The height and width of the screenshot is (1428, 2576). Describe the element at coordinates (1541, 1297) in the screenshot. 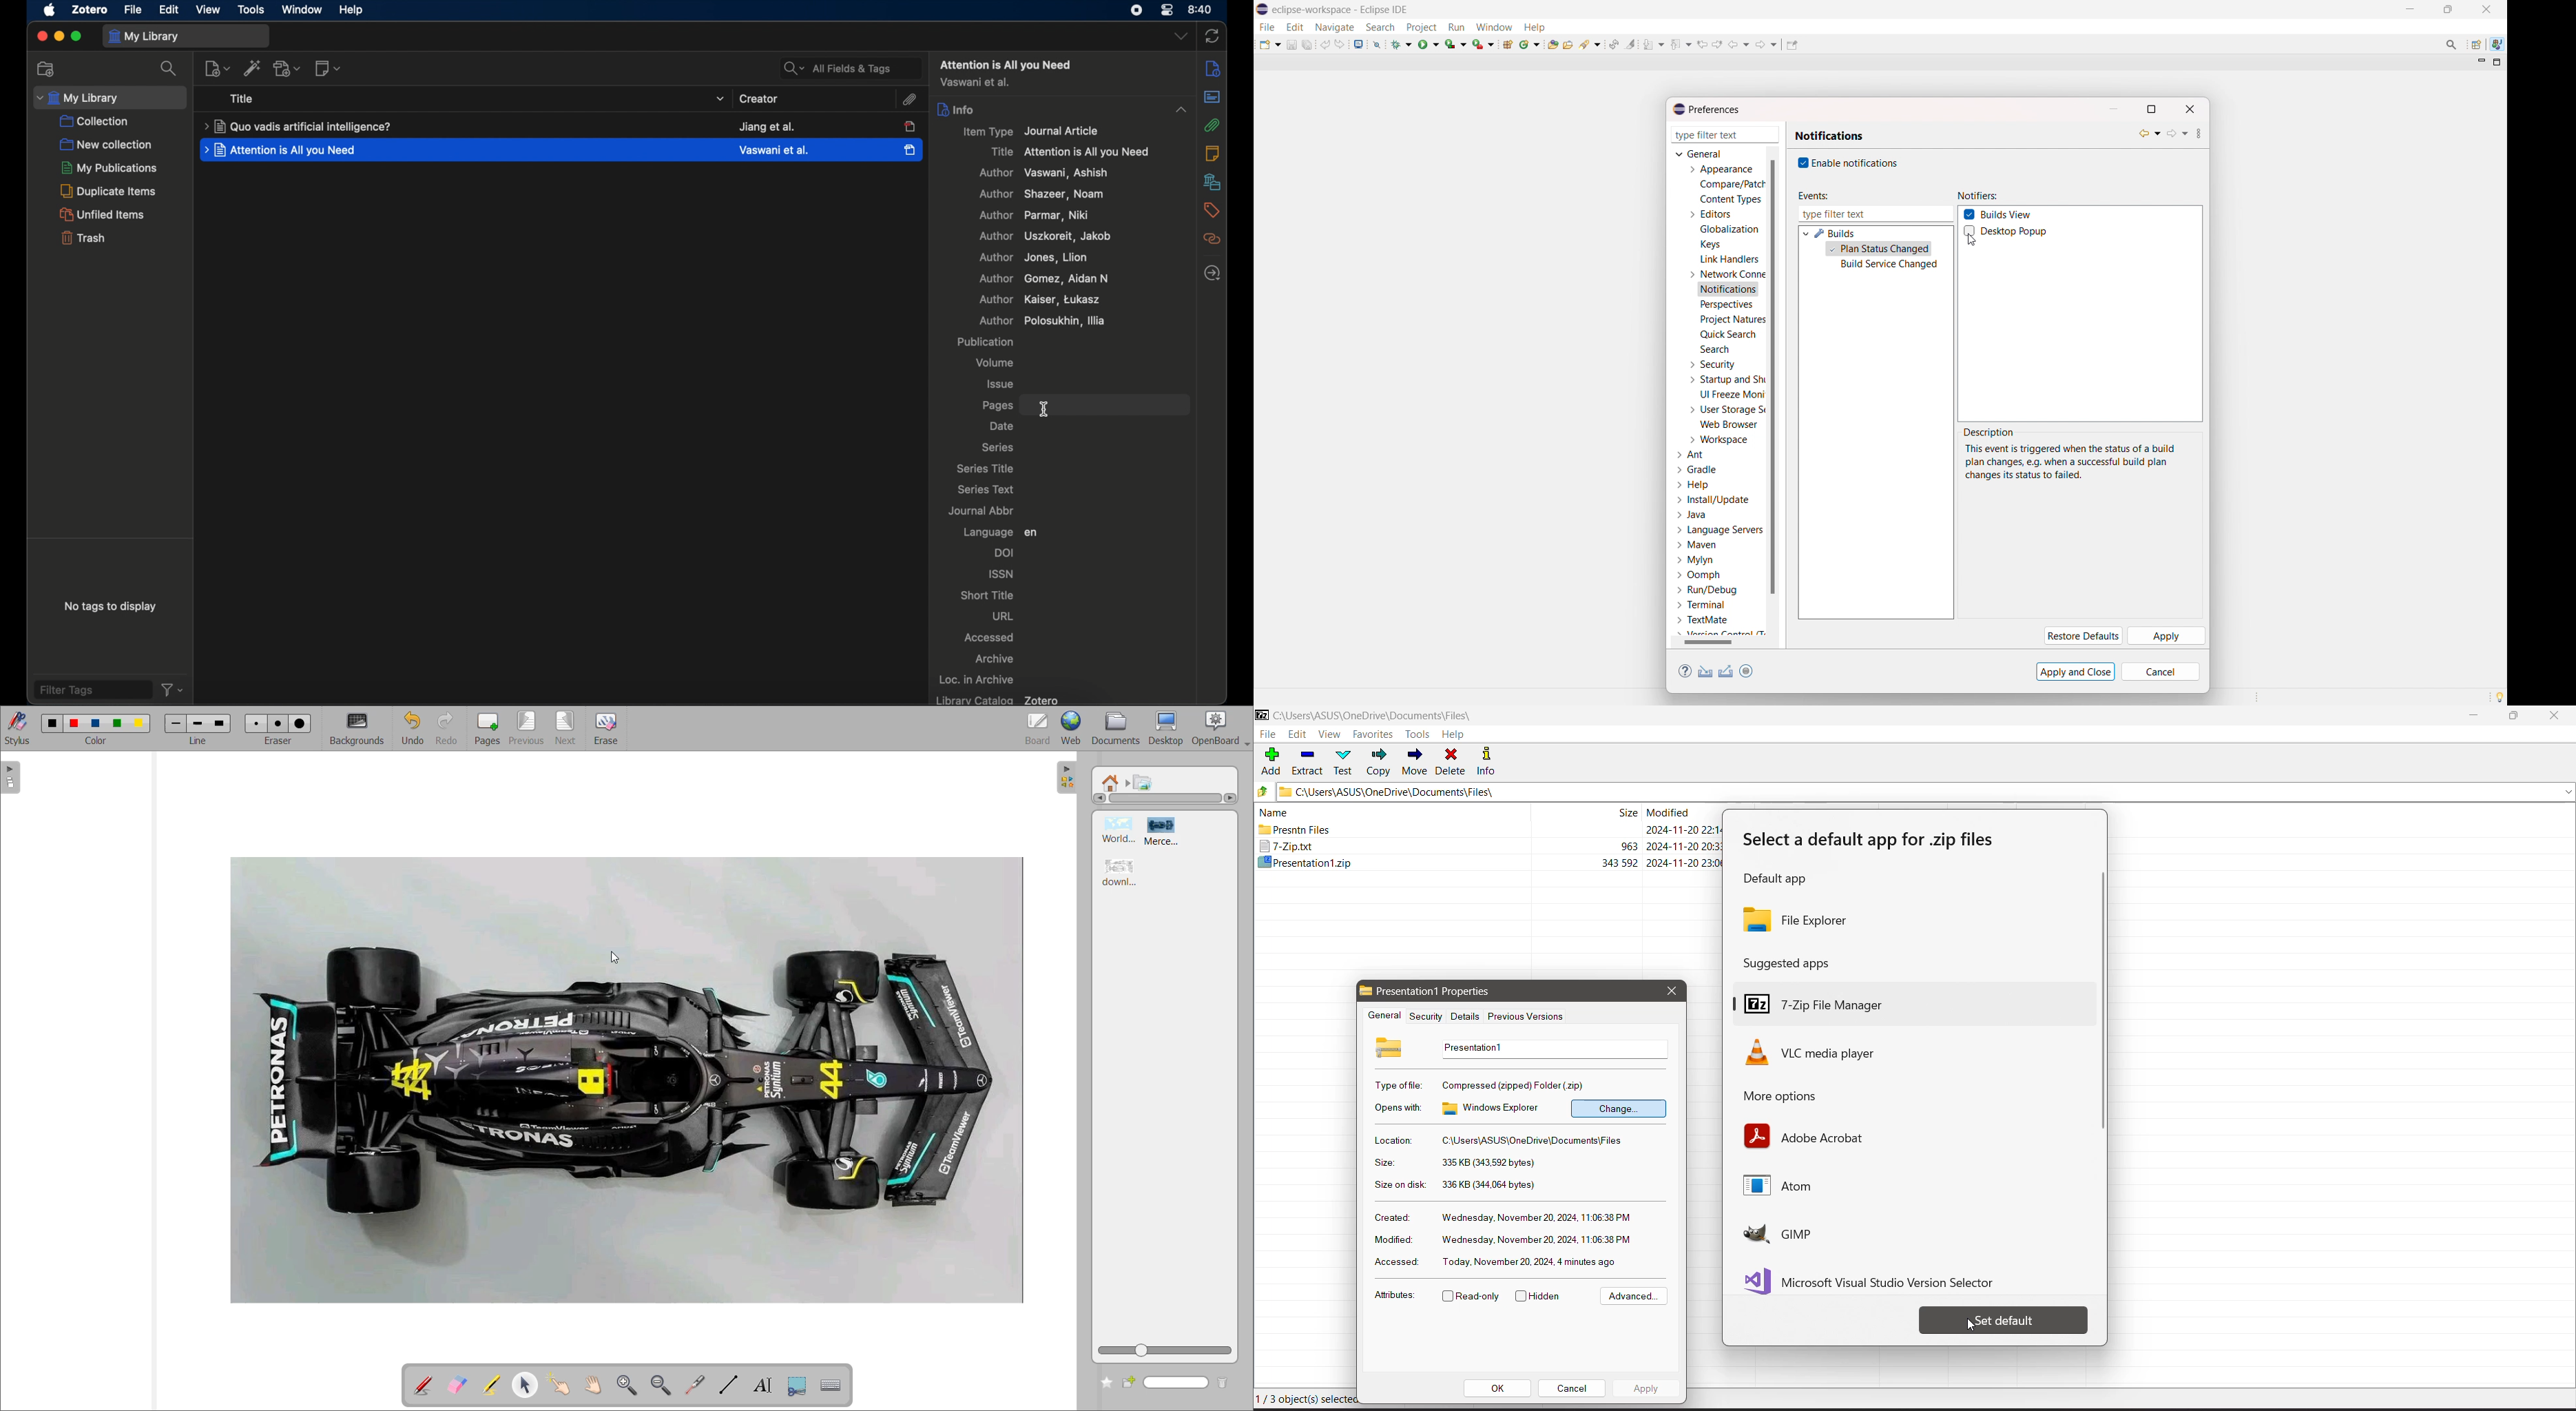

I see `Hidden- click to enable/disable` at that location.